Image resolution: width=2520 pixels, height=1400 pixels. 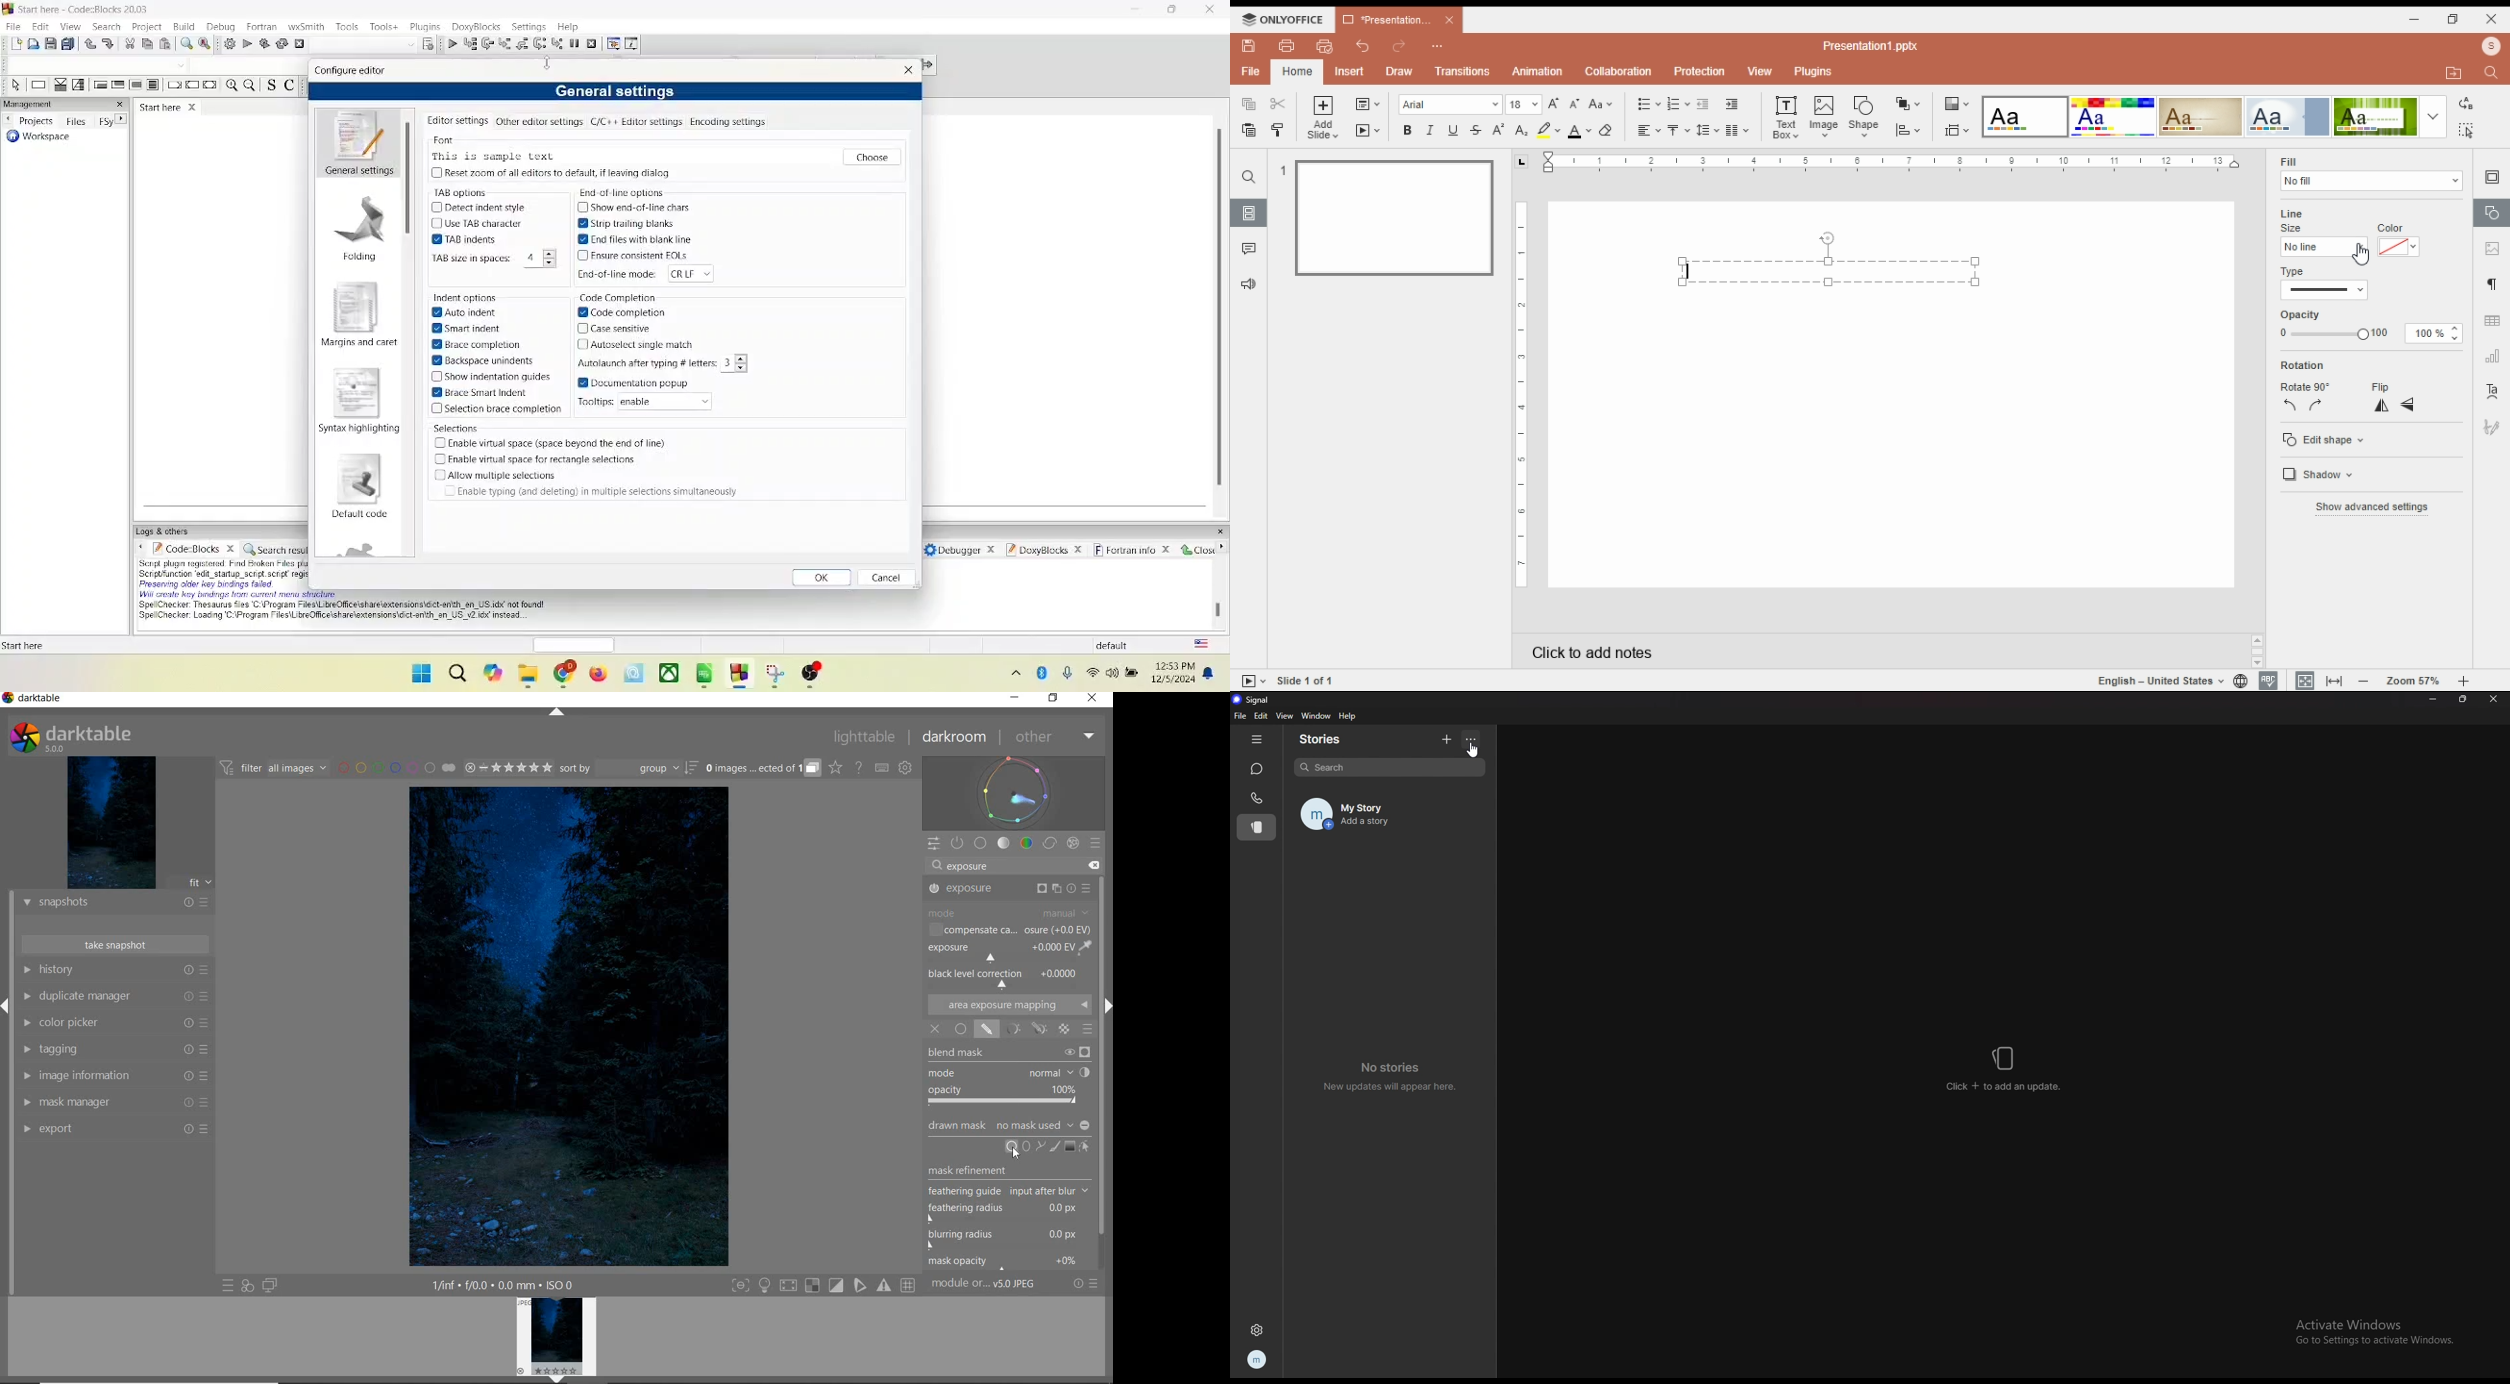 I want to click on wxSmith, so click(x=308, y=27).